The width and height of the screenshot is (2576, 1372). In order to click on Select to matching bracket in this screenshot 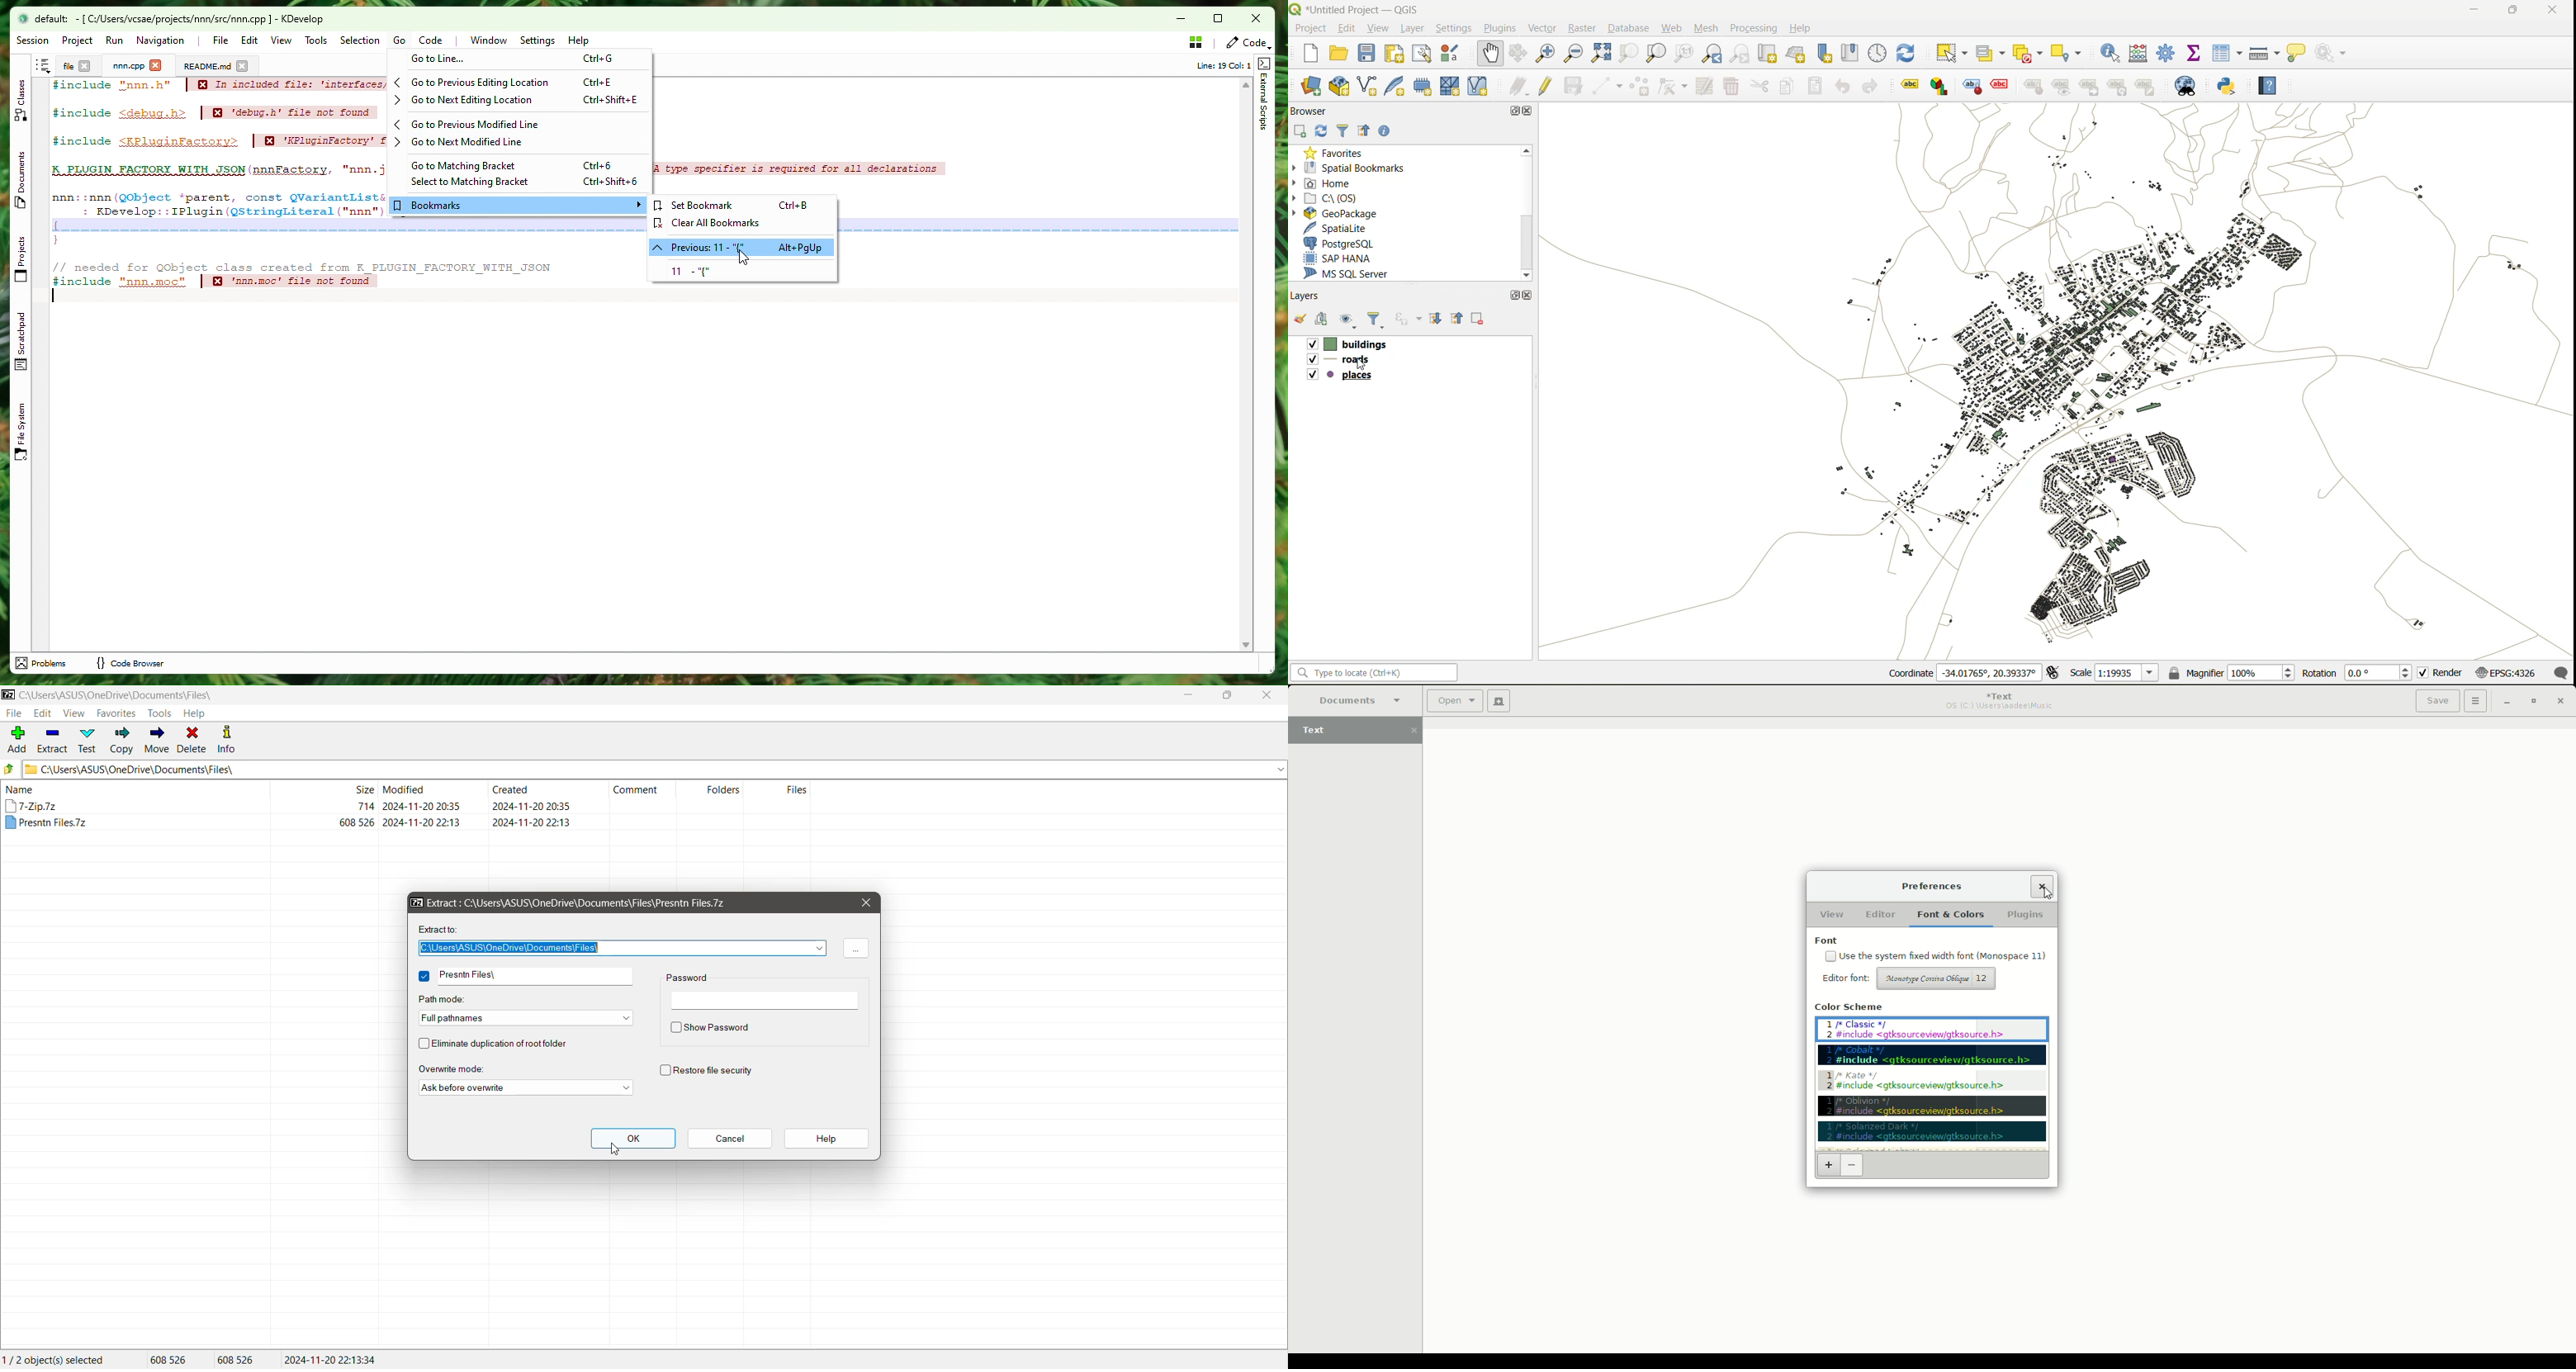, I will do `click(521, 182)`.